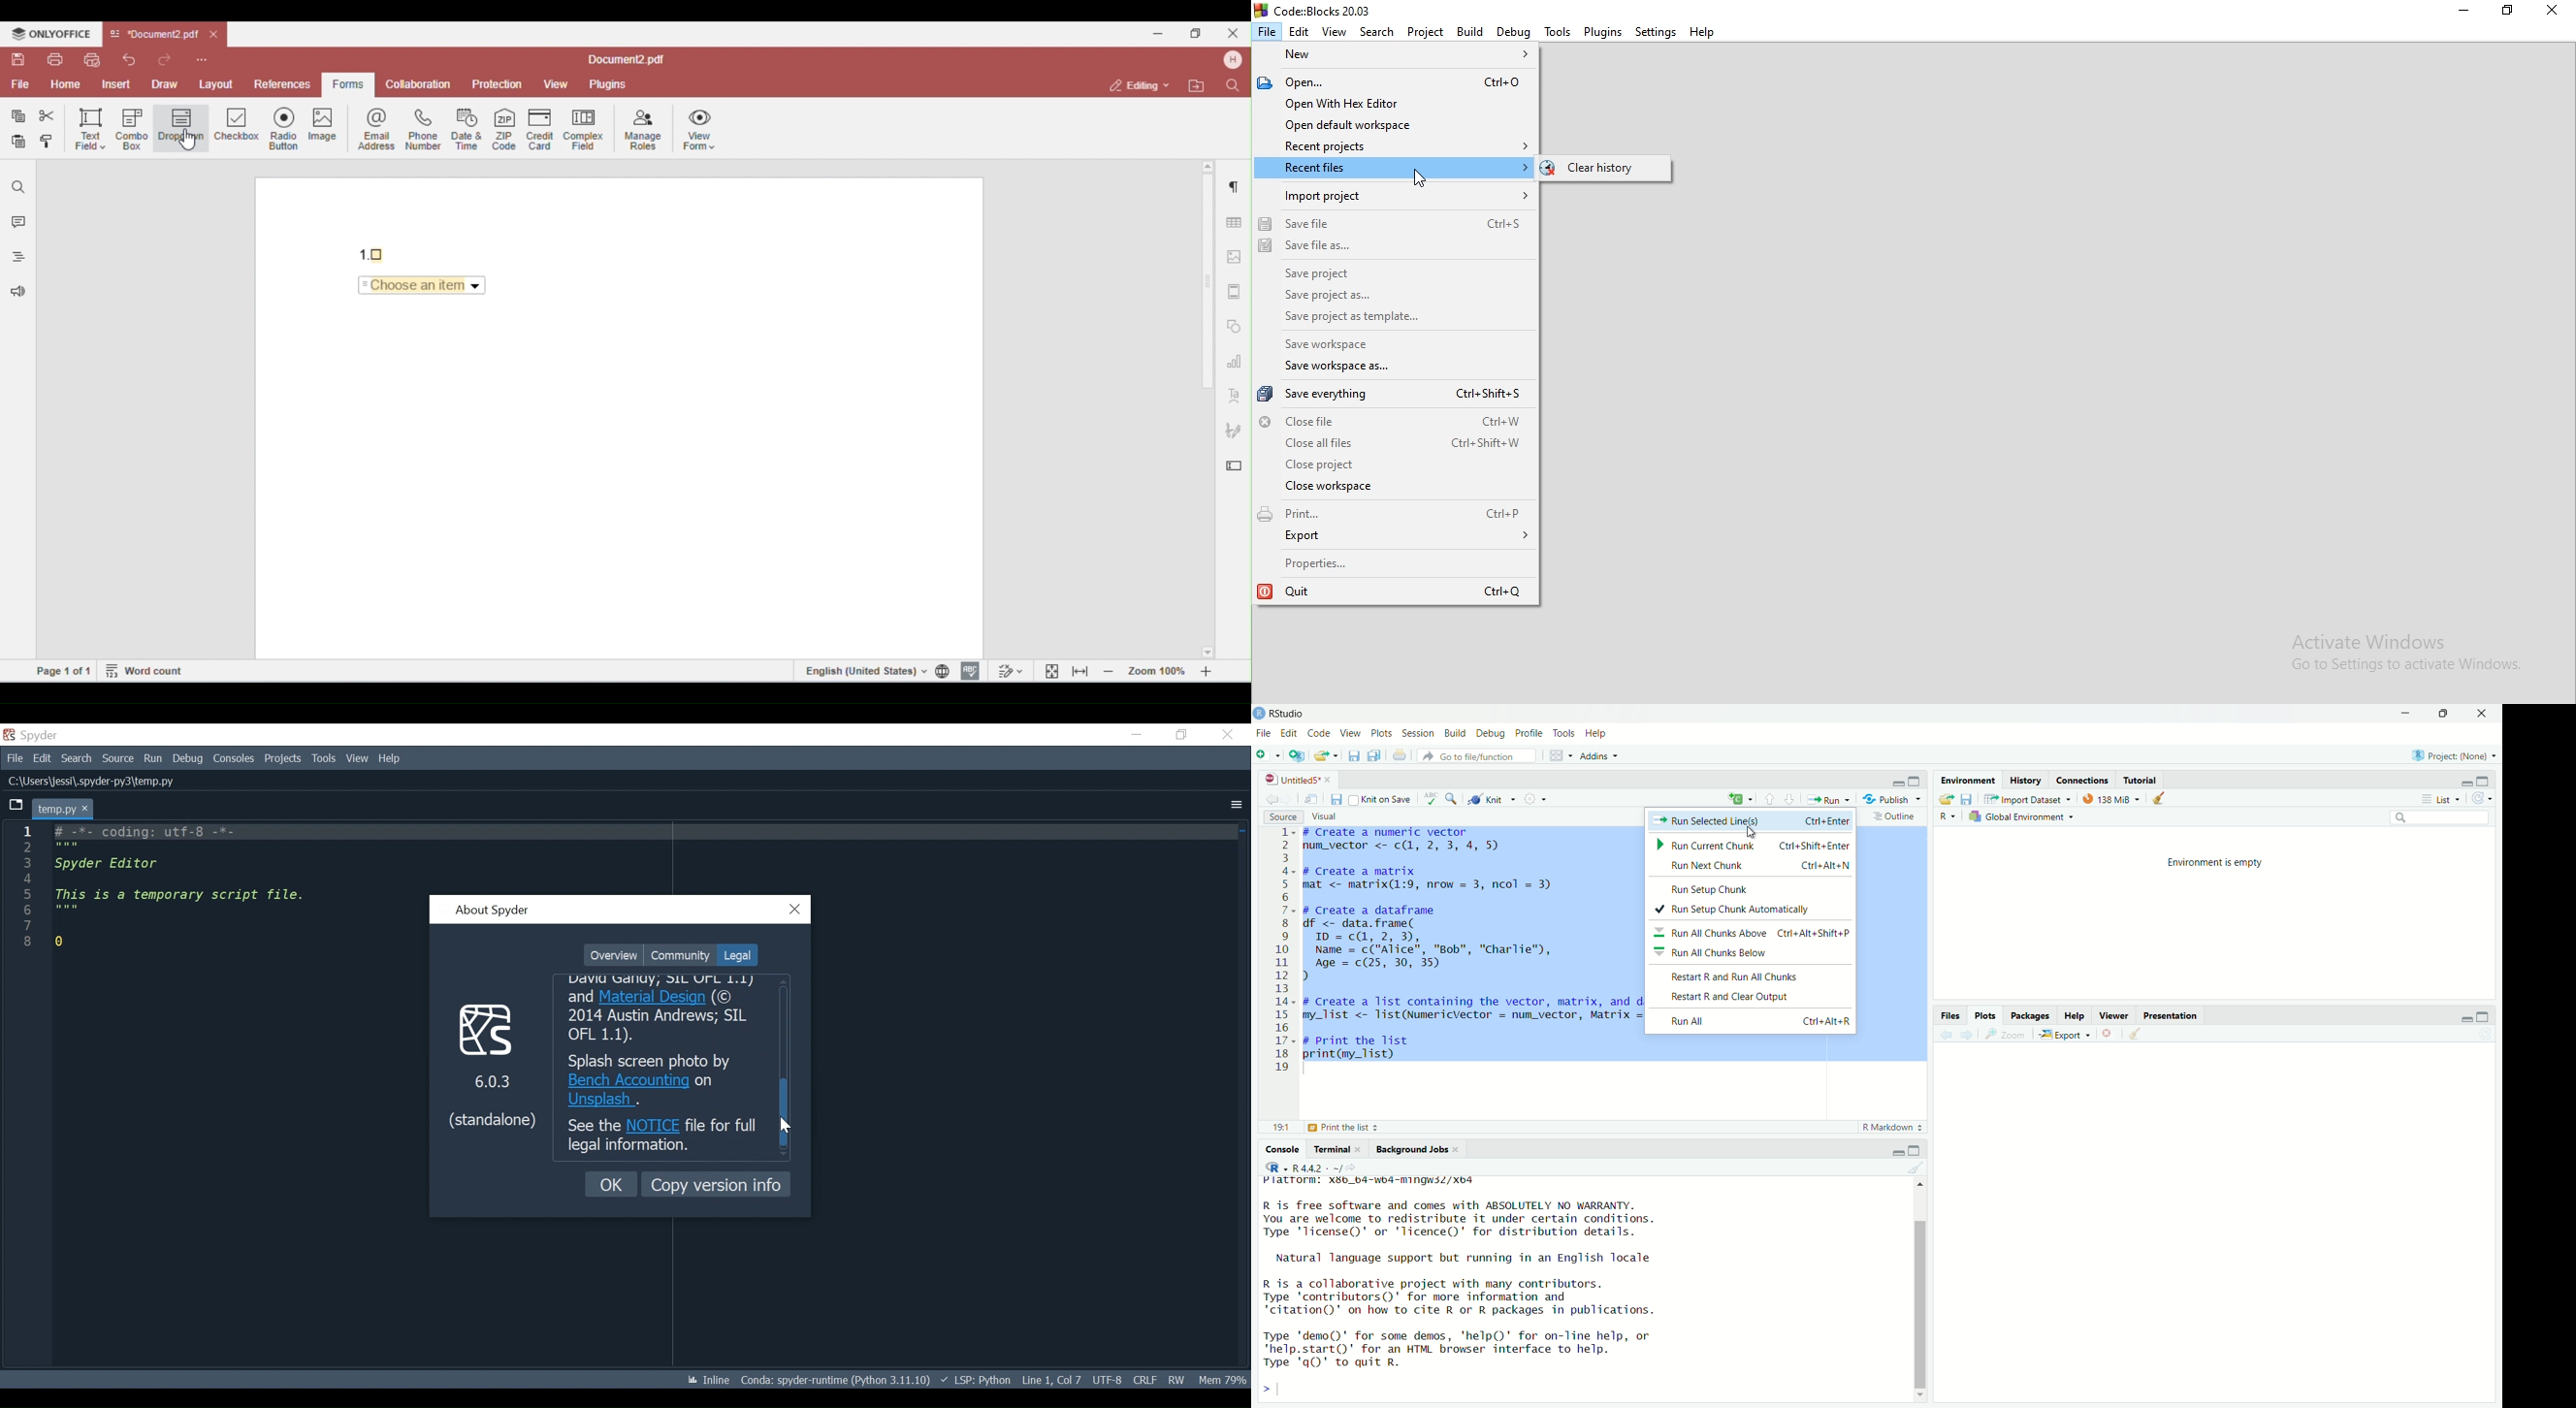 This screenshot has height=1428, width=2576. Describe the element at coordinates (2005, 1035) in the screenshot. I see `zoom` at that location.